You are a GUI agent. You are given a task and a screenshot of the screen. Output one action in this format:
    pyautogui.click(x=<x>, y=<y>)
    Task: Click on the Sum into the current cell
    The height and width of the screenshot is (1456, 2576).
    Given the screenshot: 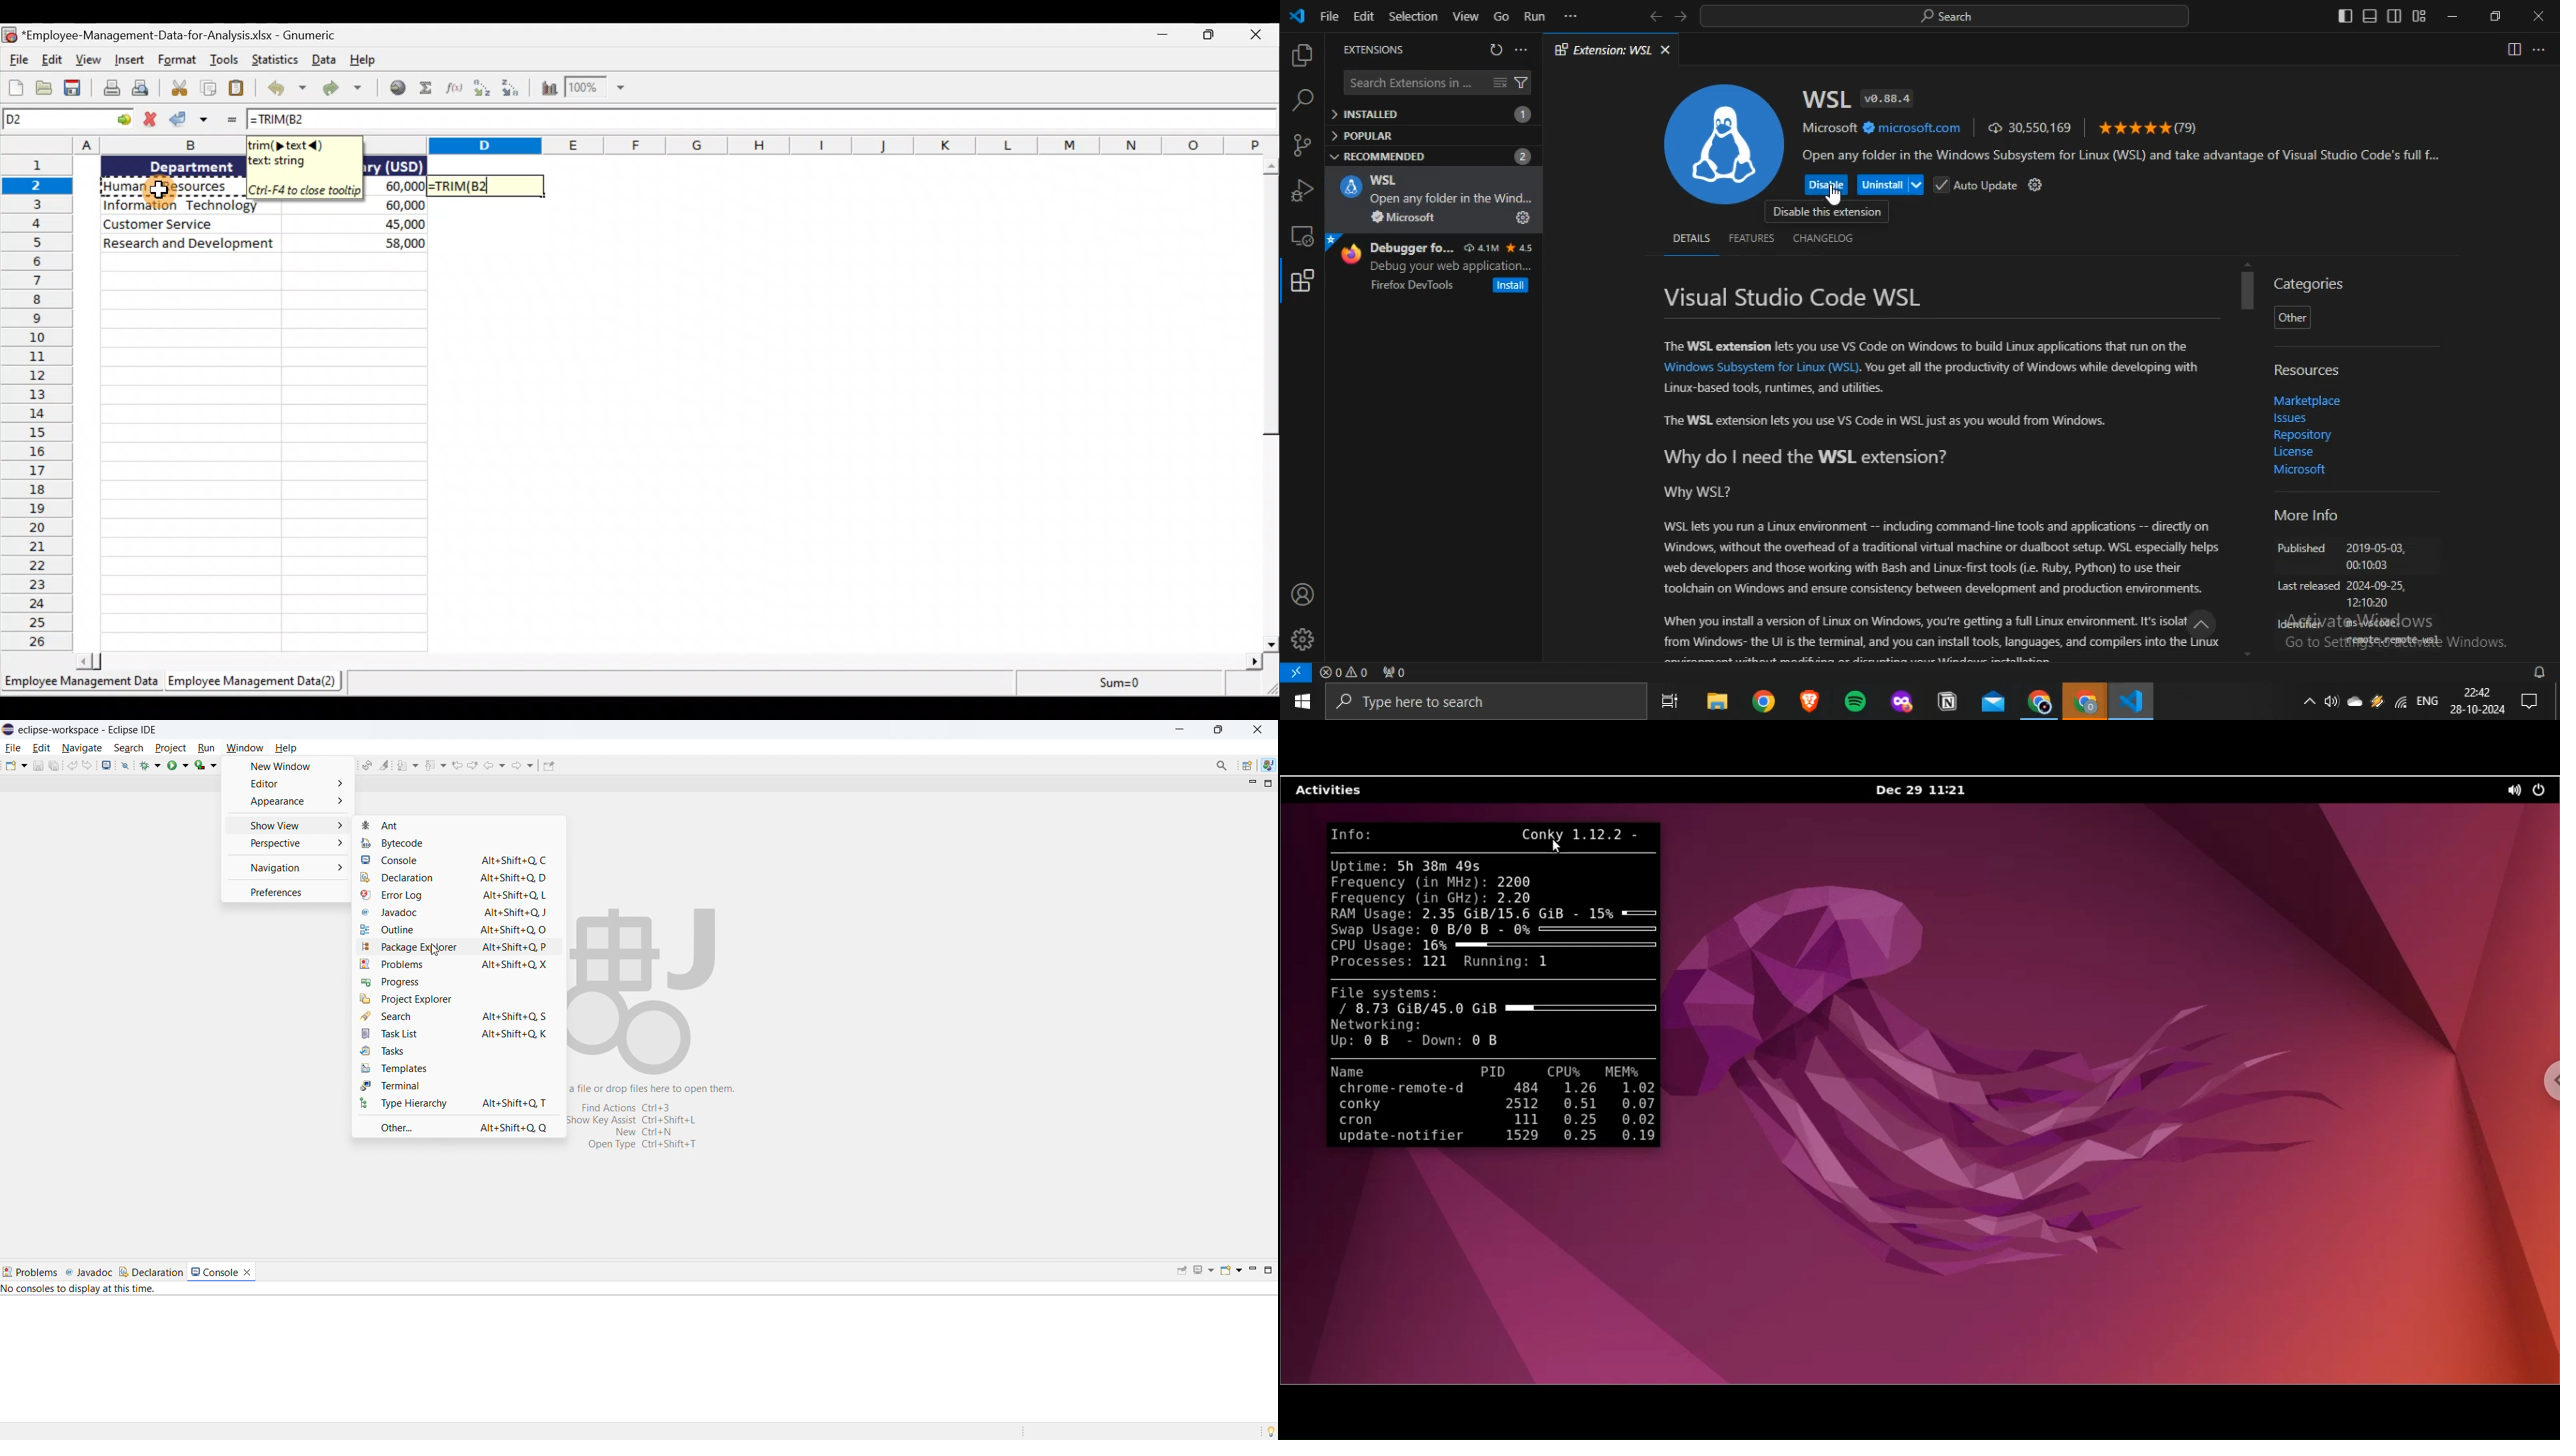 What is the action you would take?
    pyautogui.click(x=428, y=89)
    